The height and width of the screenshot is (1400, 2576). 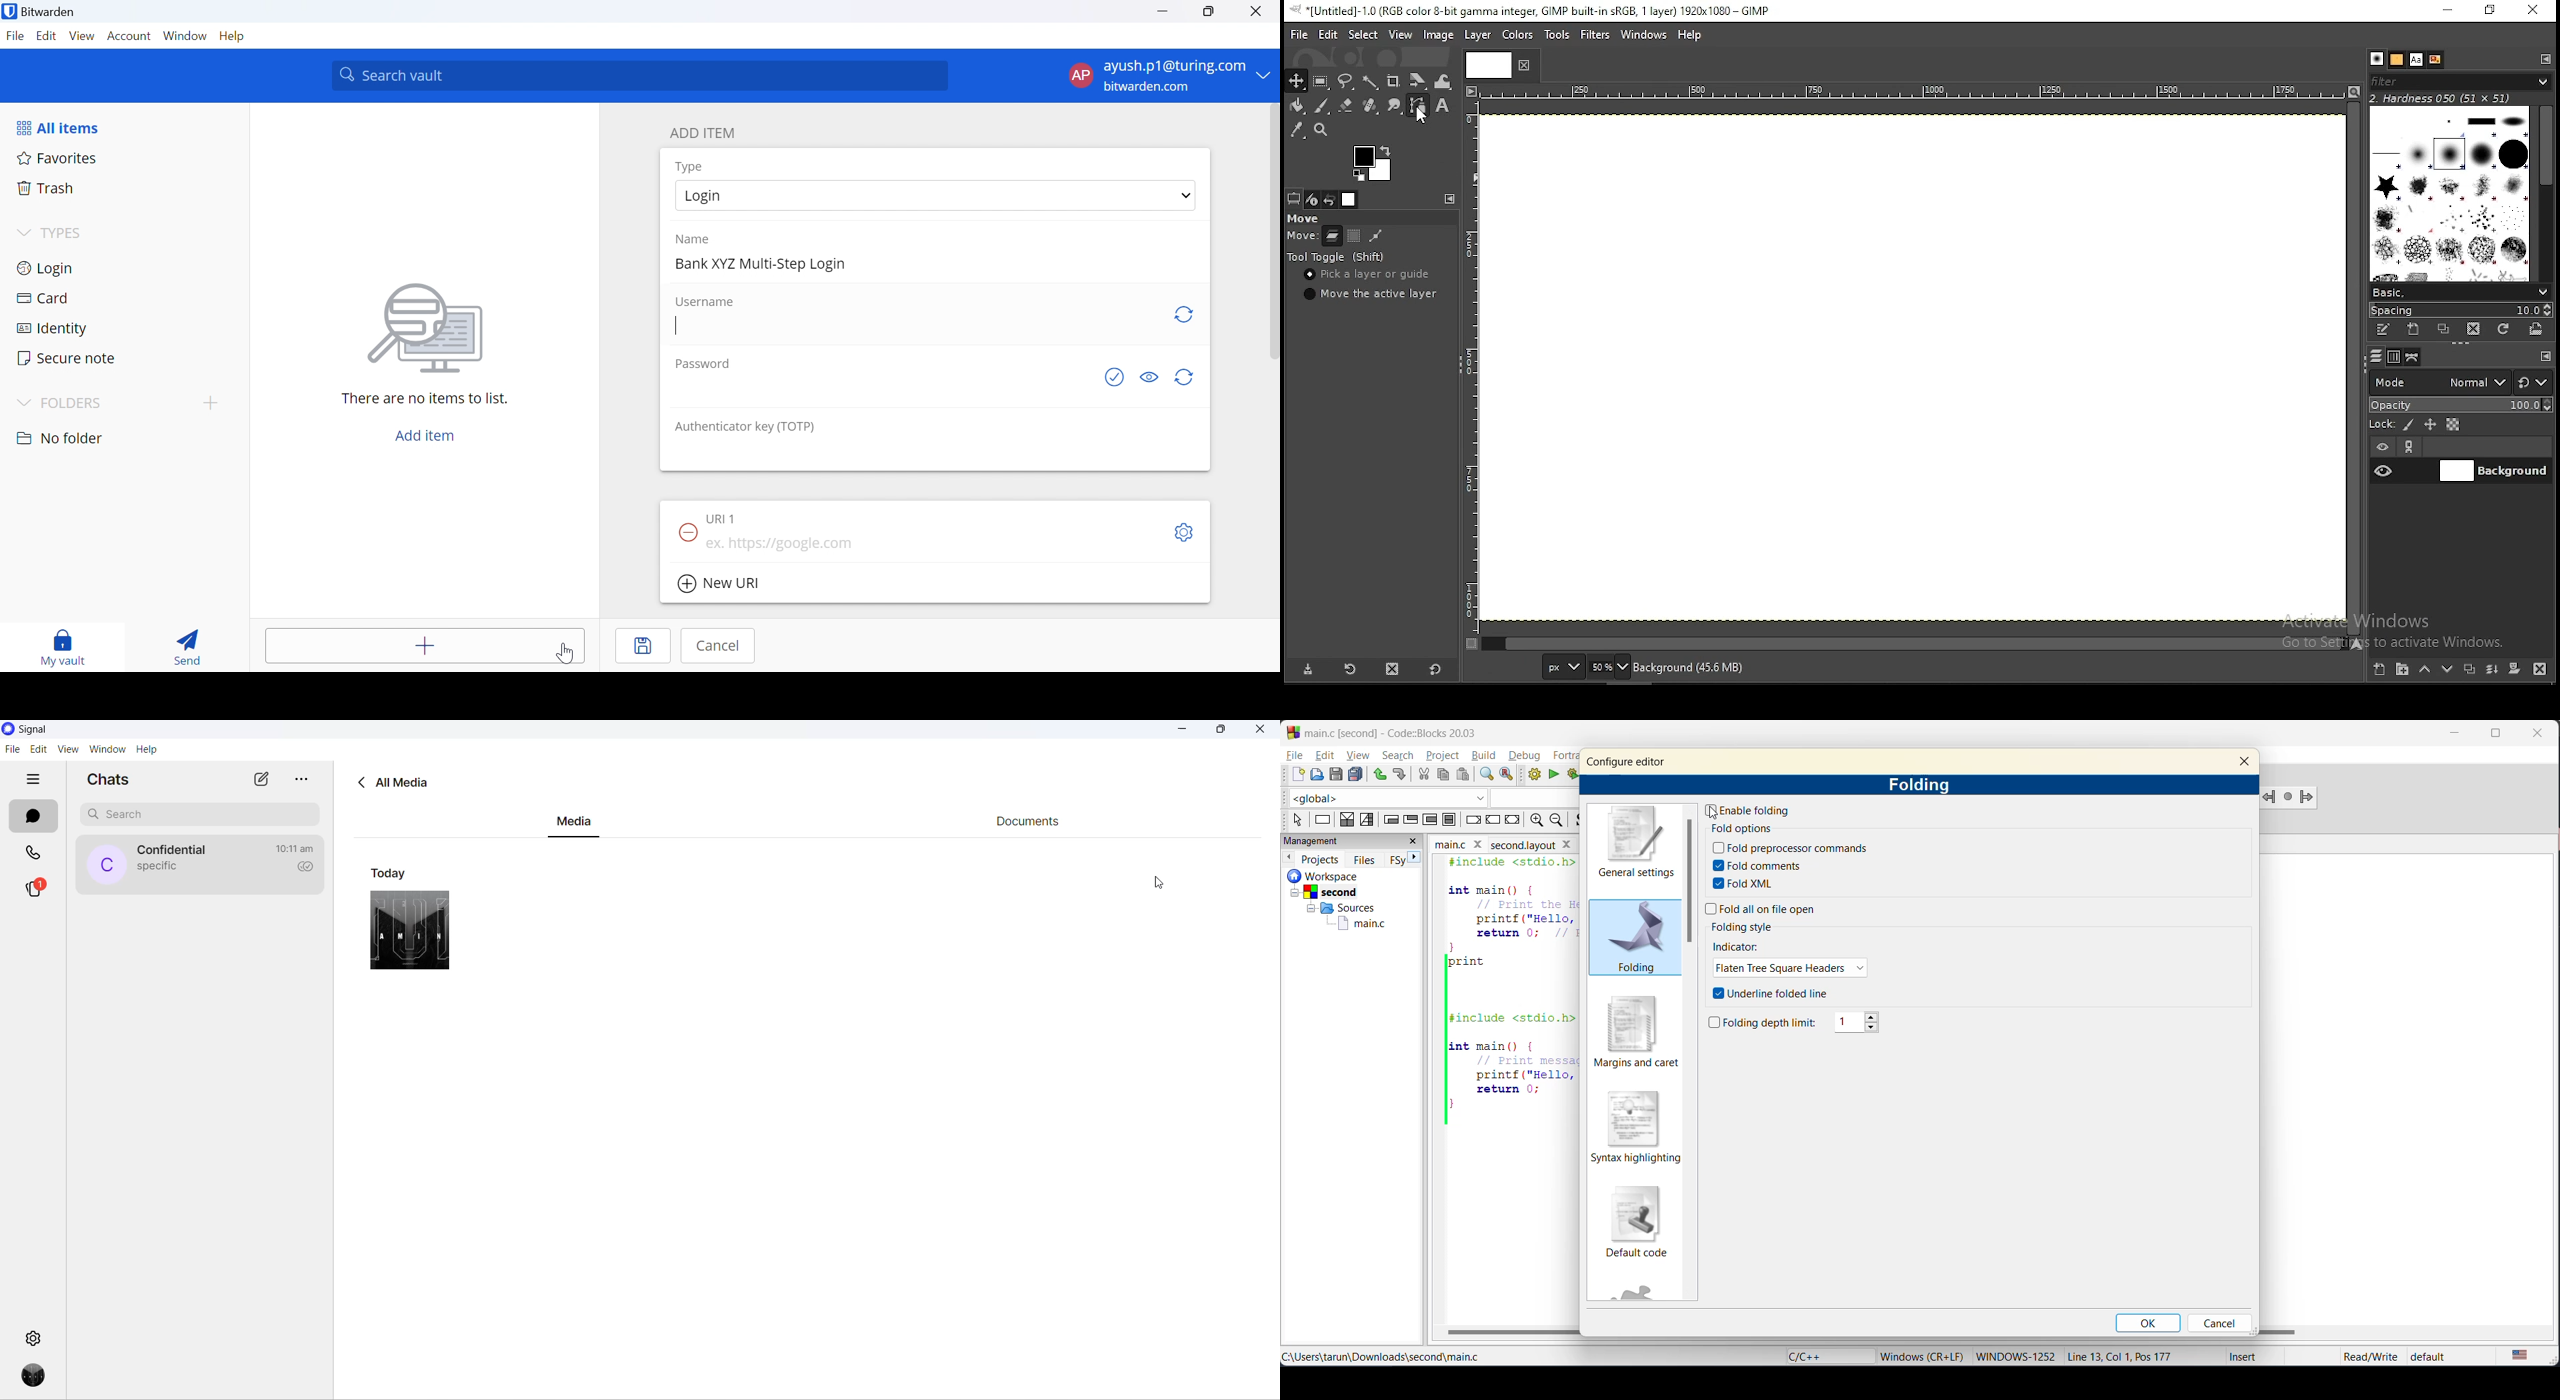 What do you see at coordinates (1444, 775) in the screenshot?
I see `copy` at bounding box center [1444, 775].